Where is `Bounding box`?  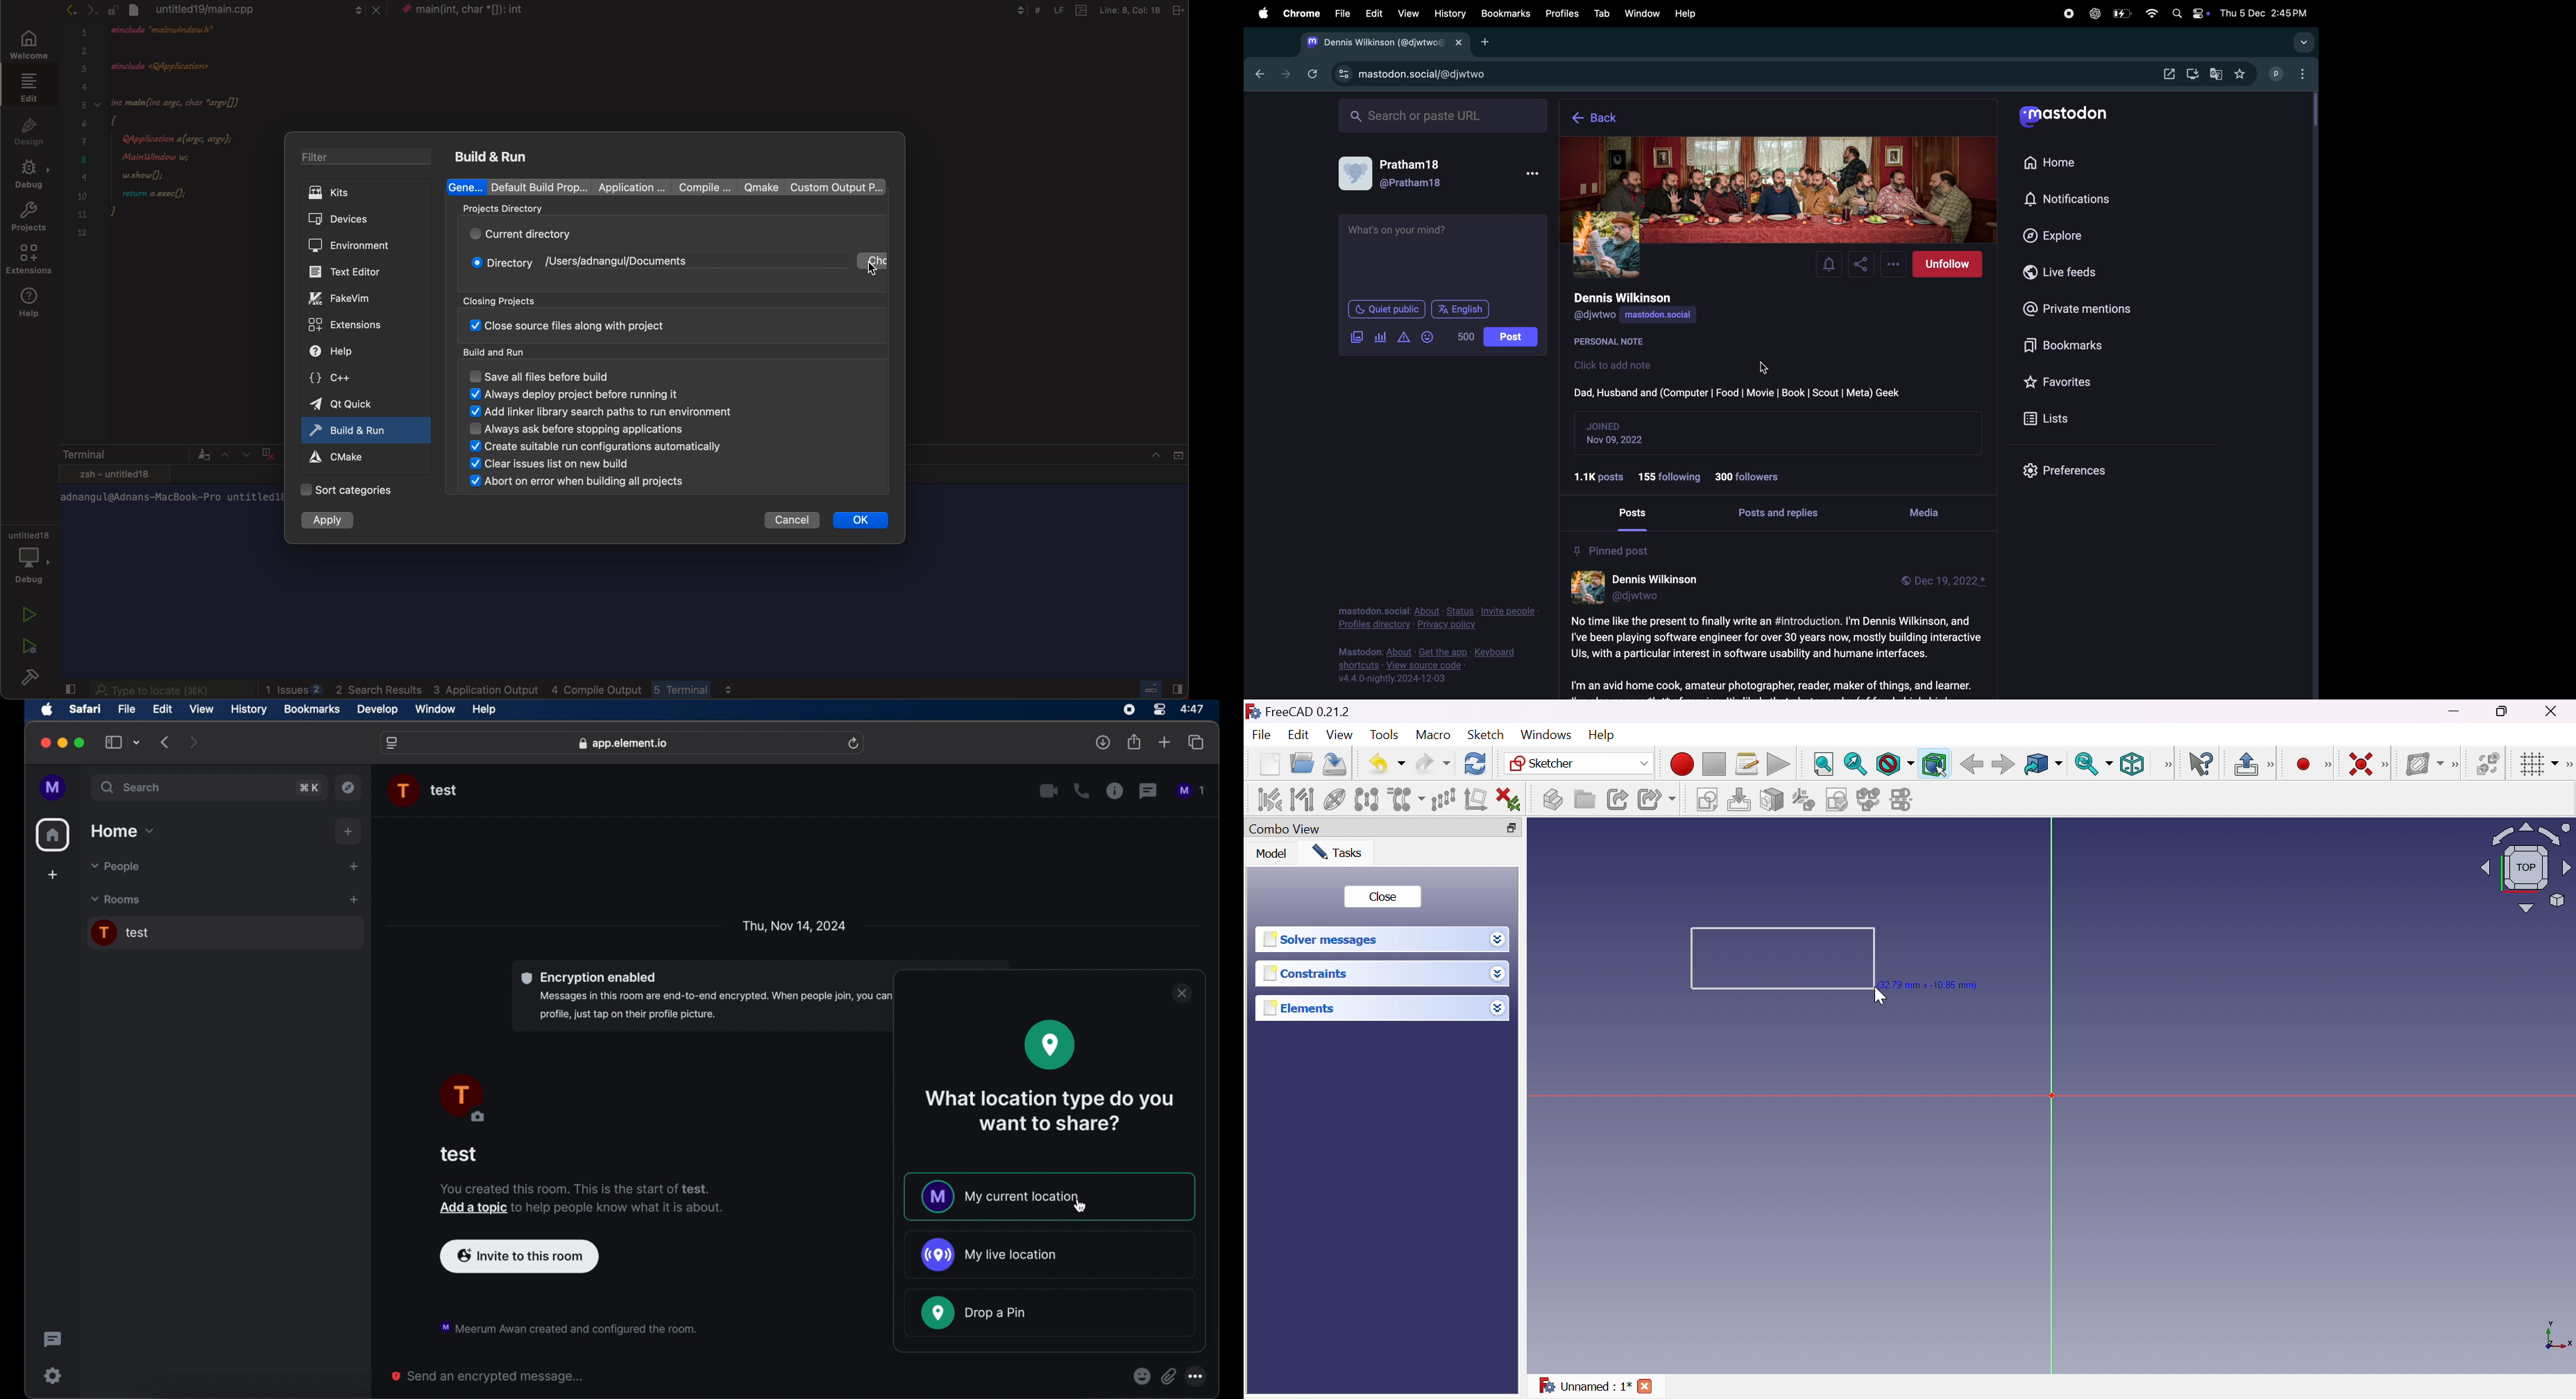 Bounding box is located at coordinates (1935, 765).